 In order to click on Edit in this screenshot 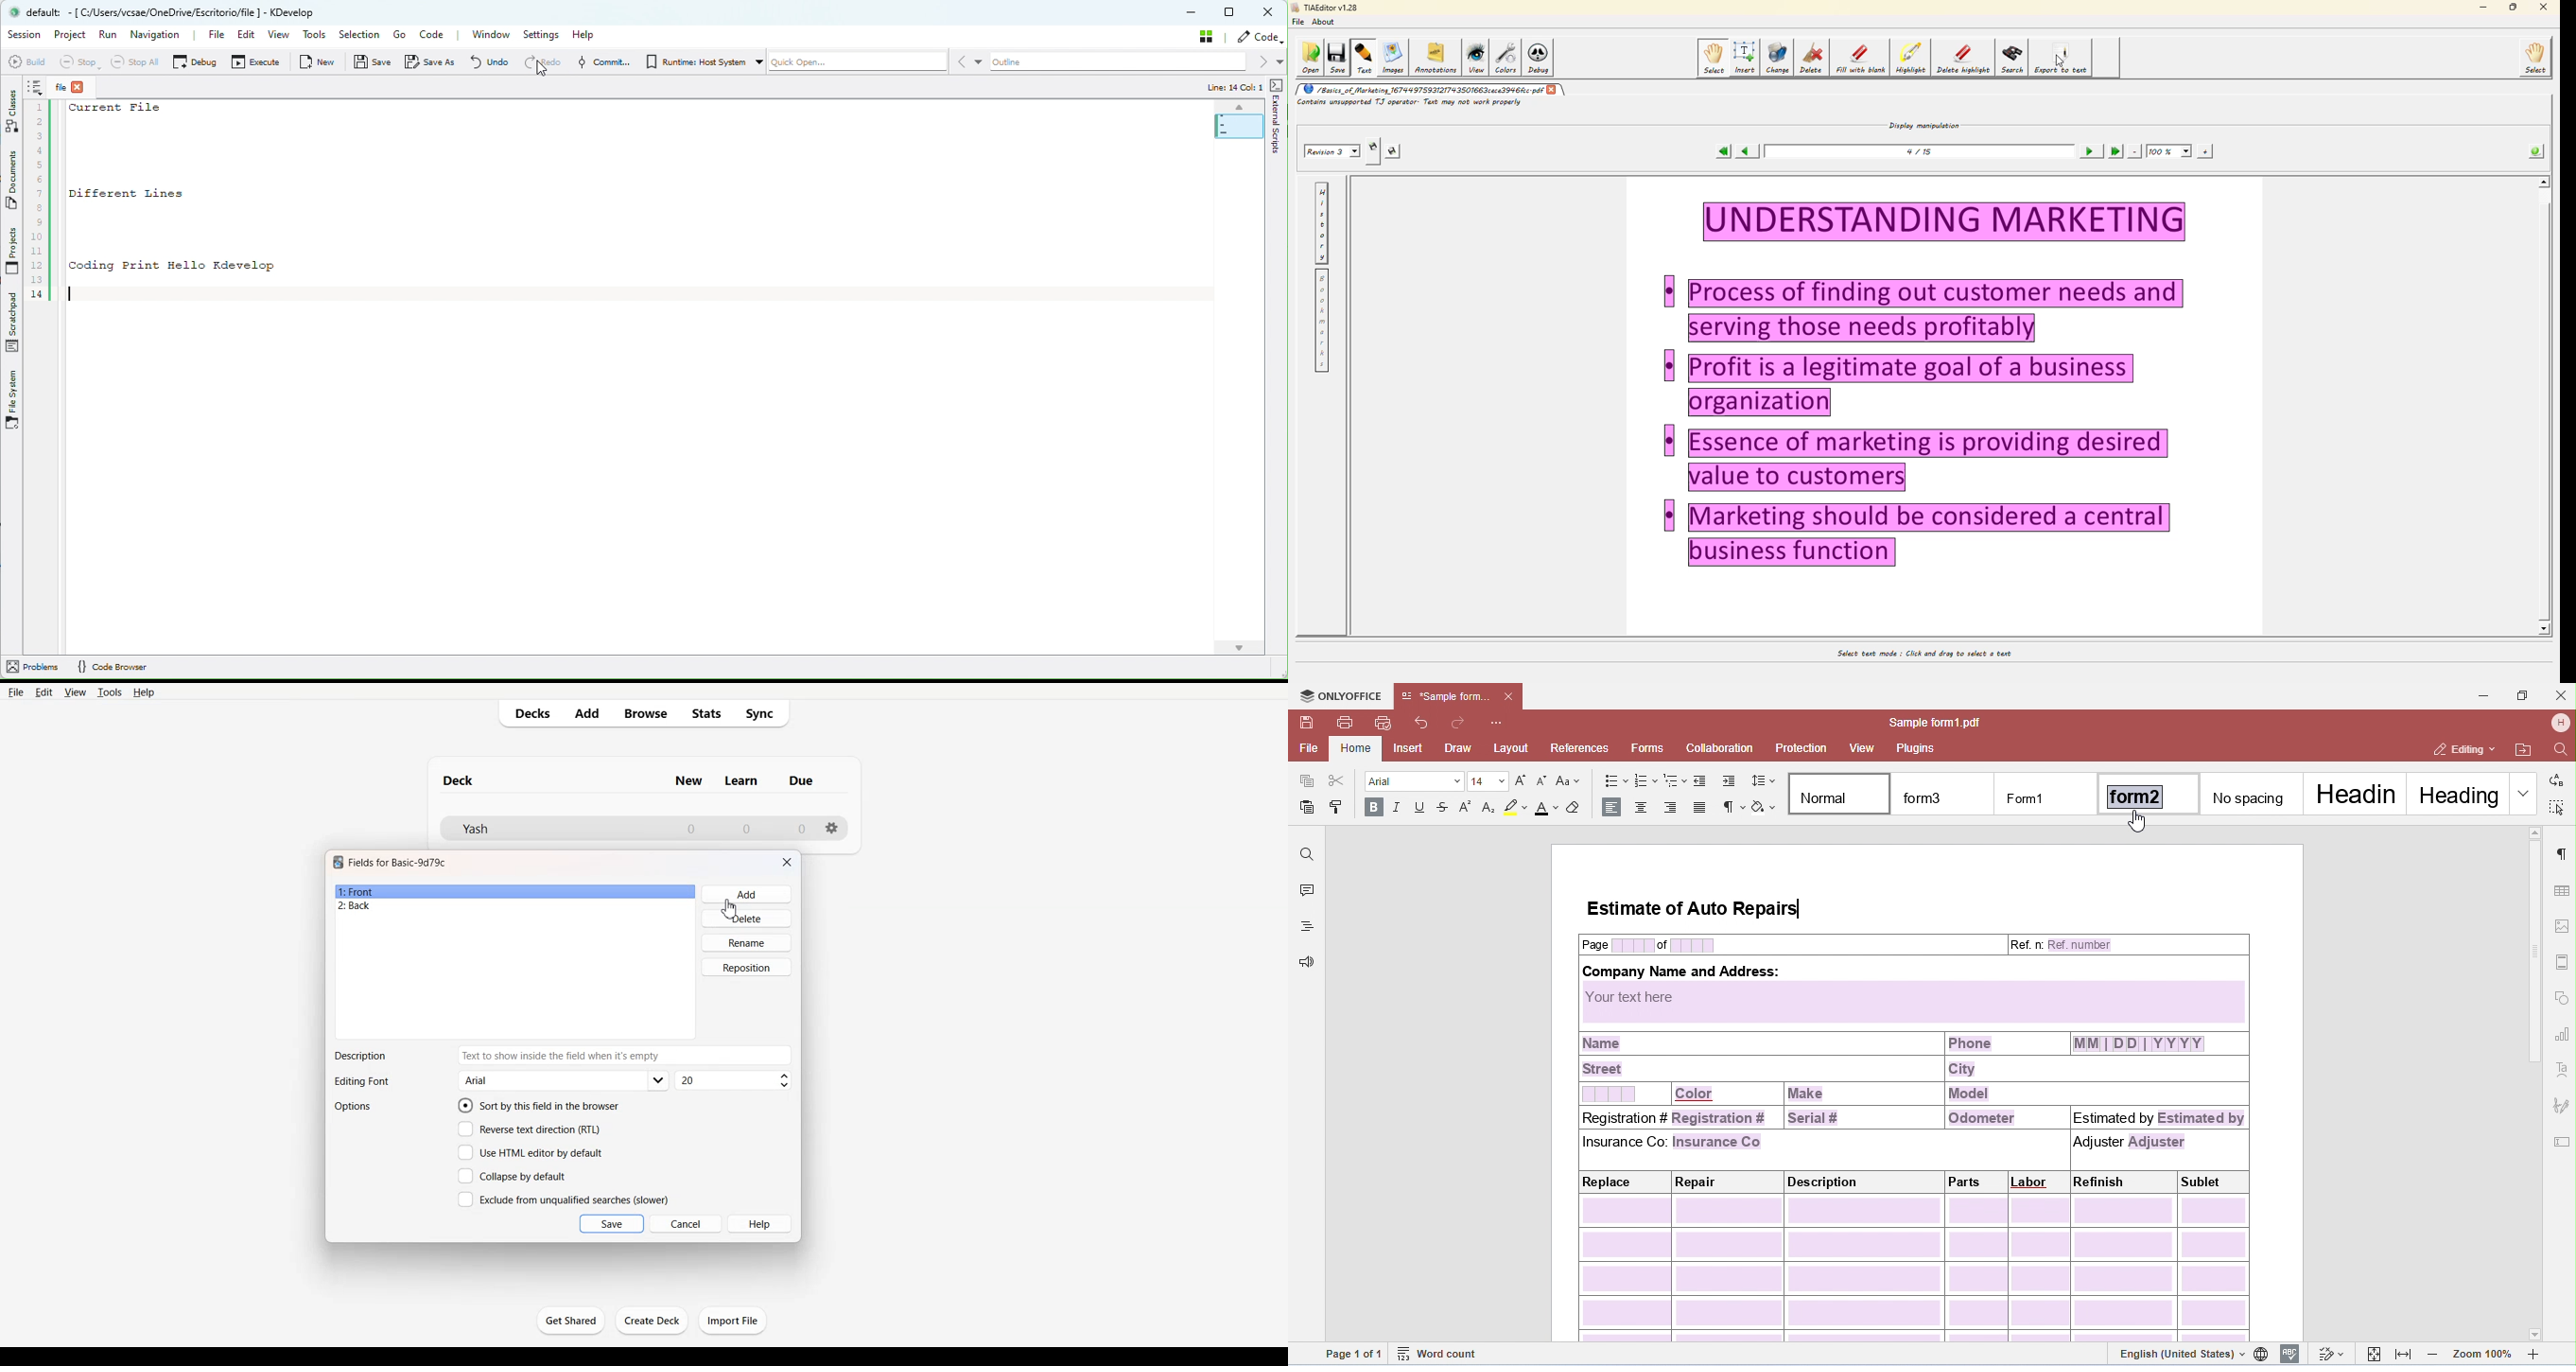, I will do `click(44, 692)`.